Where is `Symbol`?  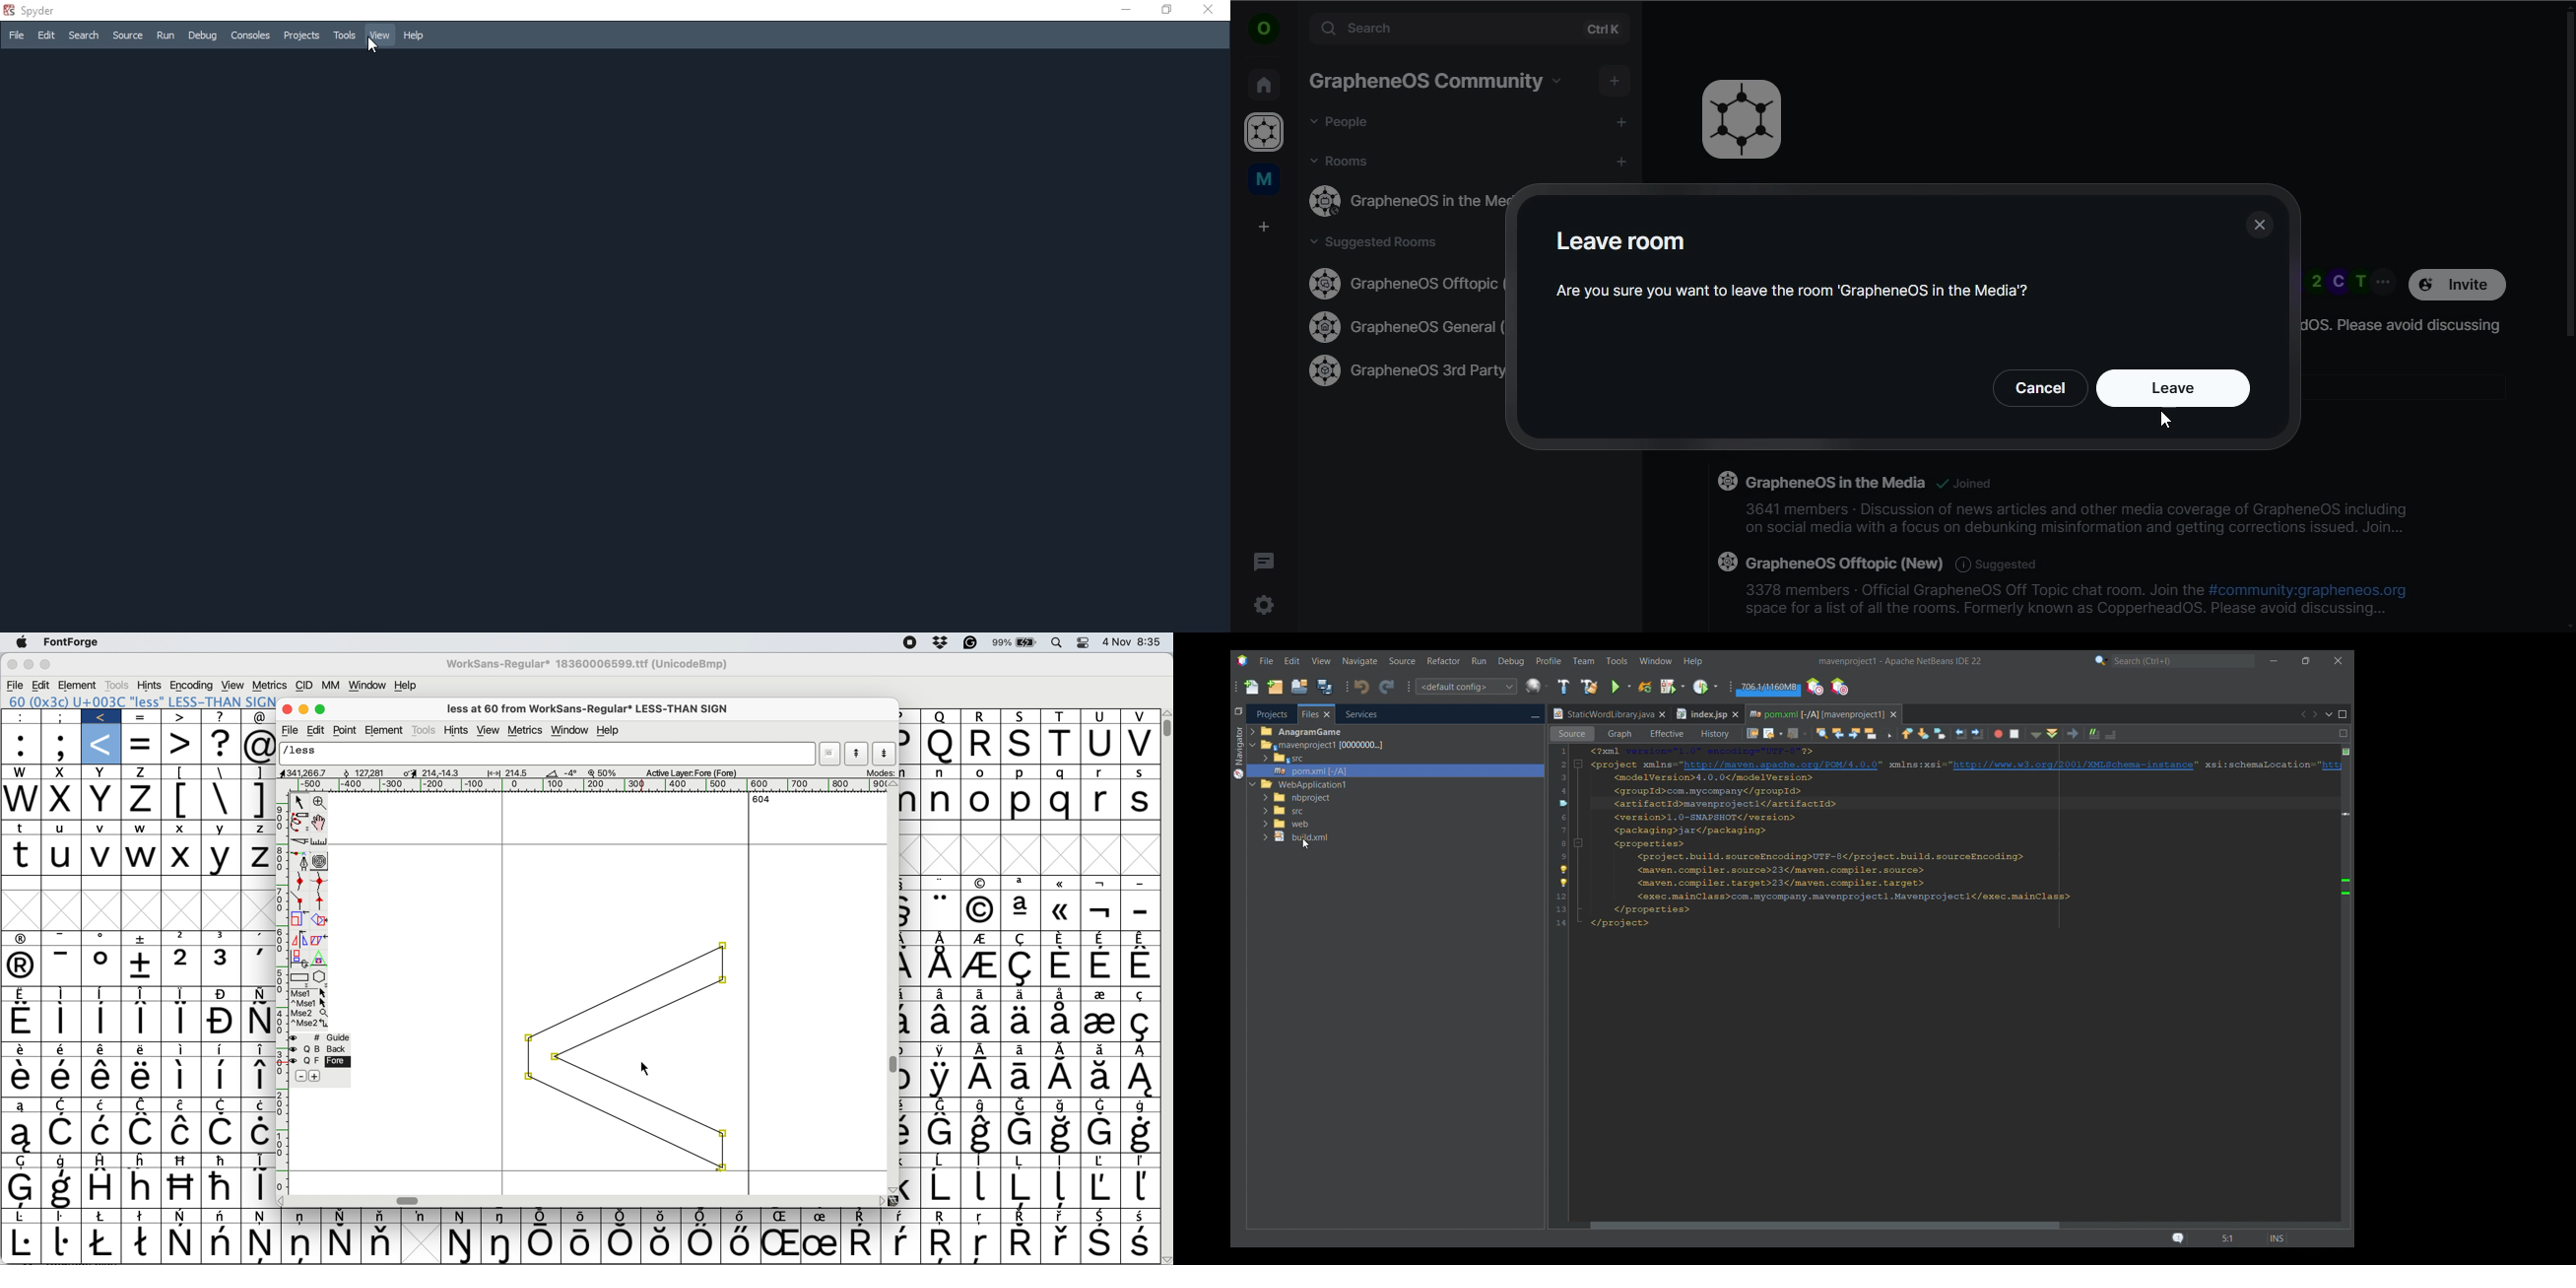
Symbol is located at coordinates (941, 994).